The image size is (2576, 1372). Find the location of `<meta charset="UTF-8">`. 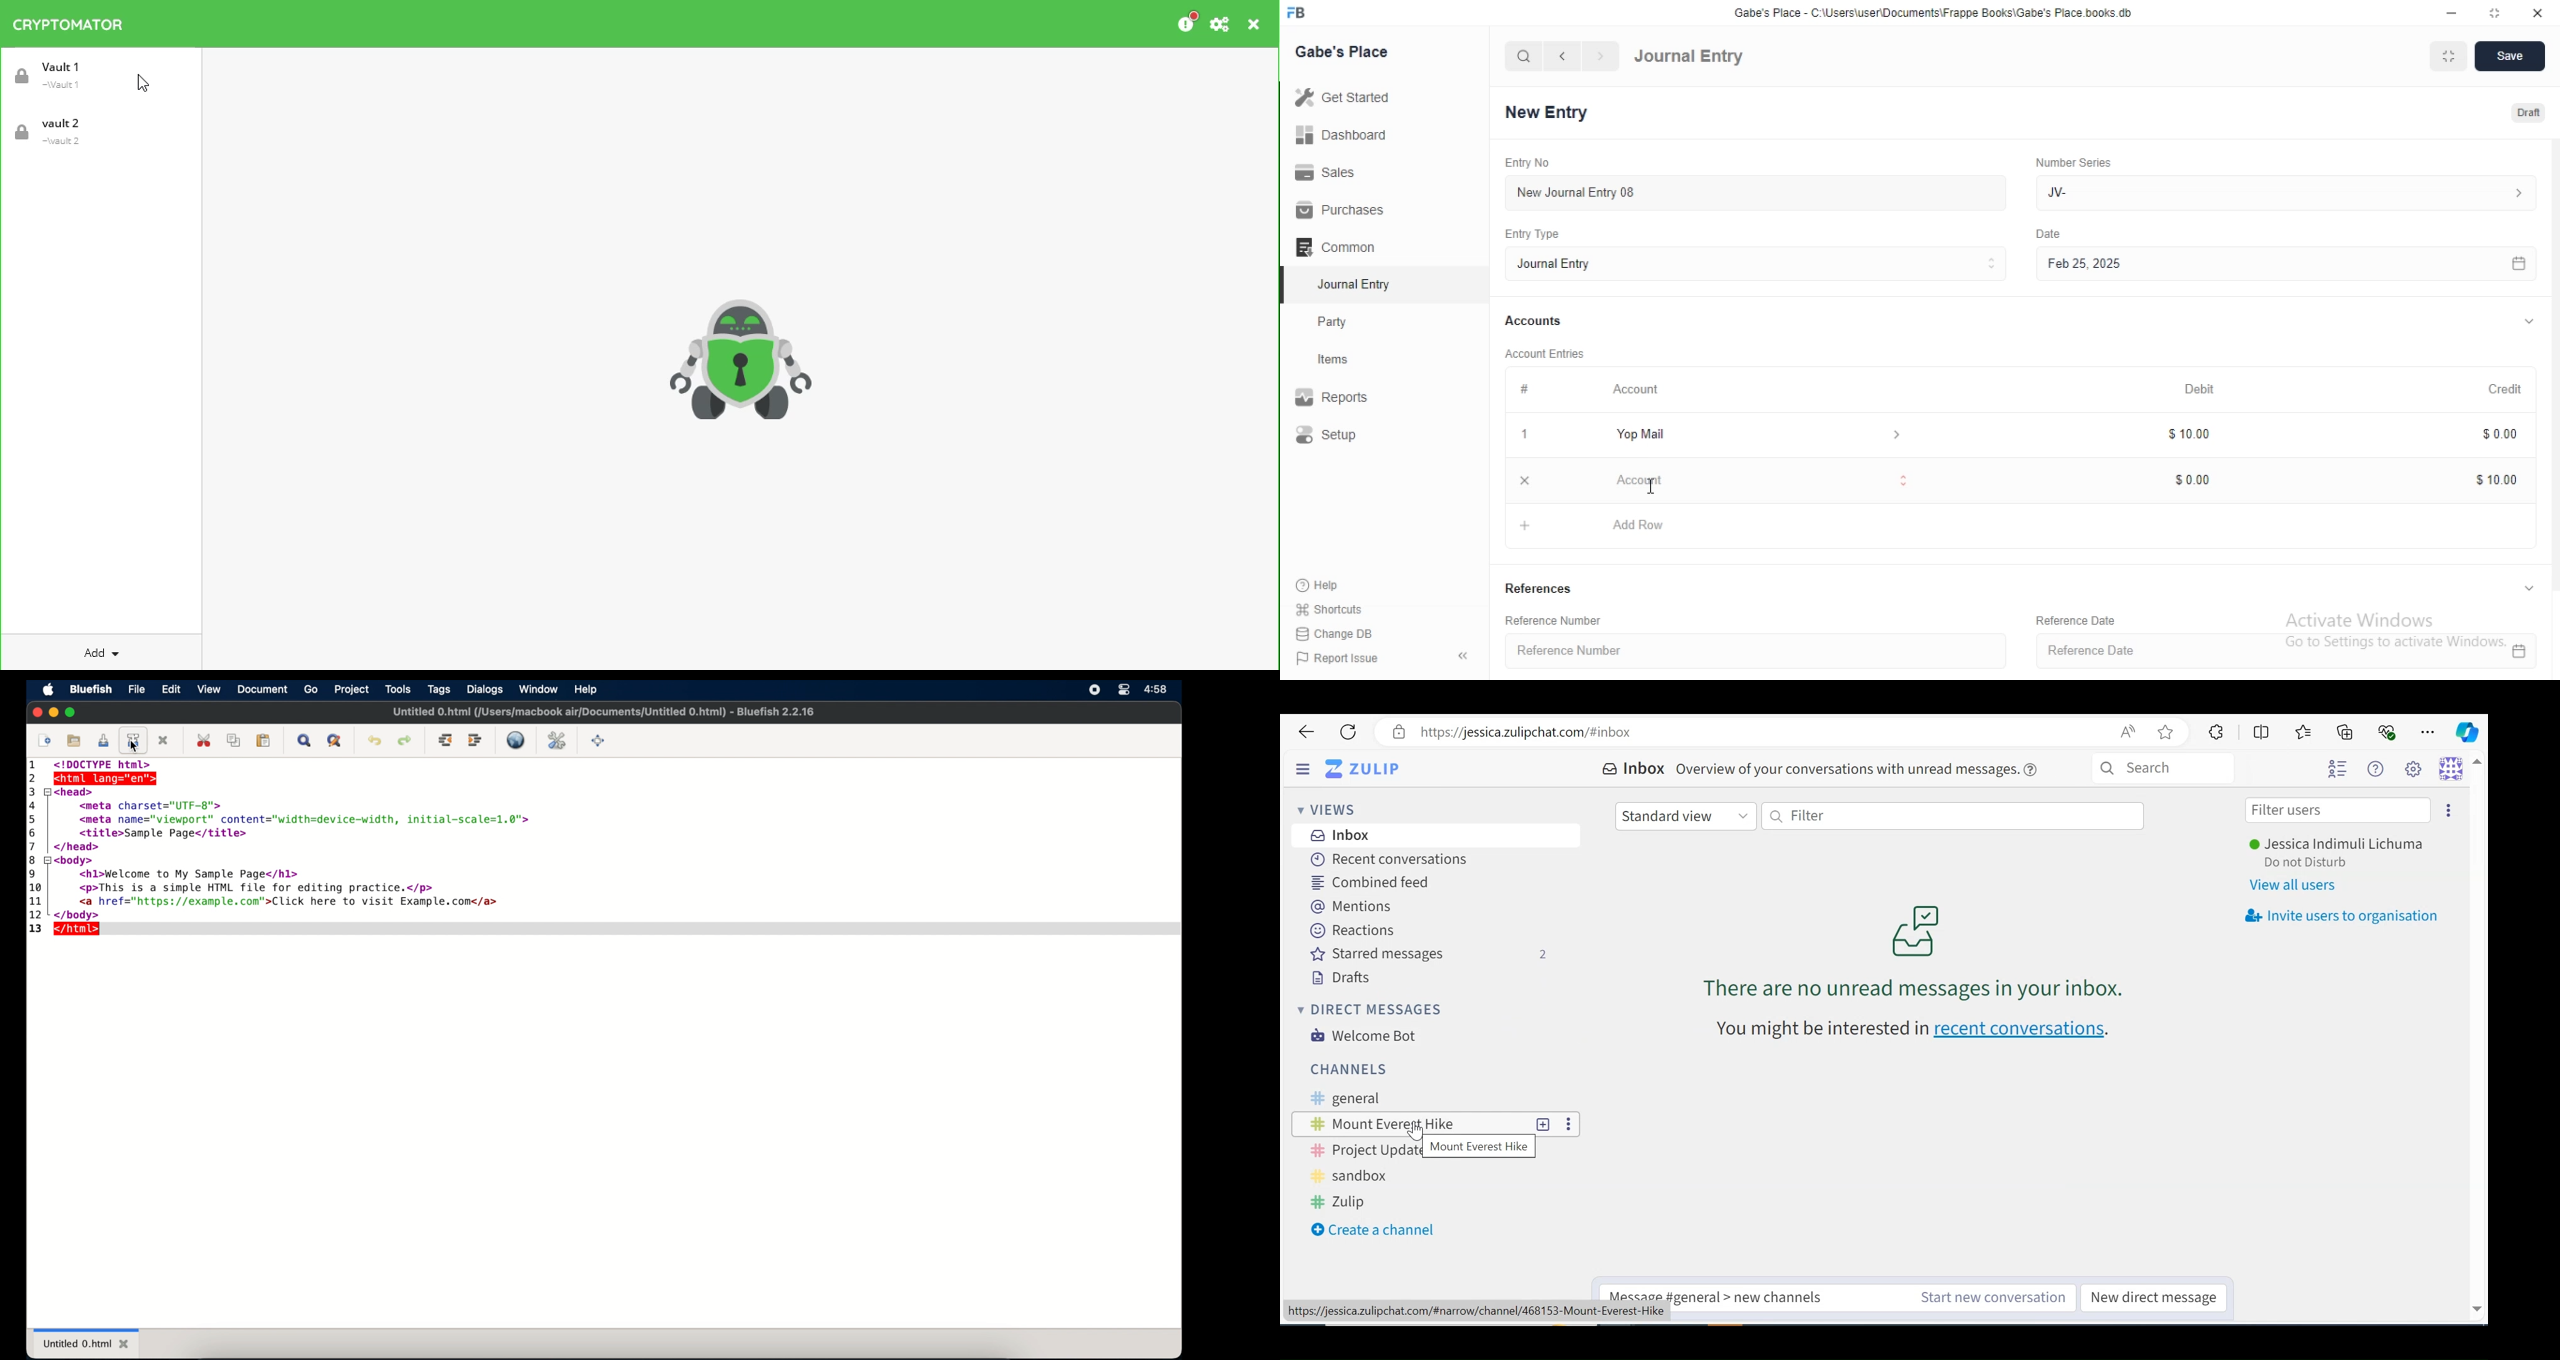

<meta charset="UTF-8"> is located at coordinates (156, 804).